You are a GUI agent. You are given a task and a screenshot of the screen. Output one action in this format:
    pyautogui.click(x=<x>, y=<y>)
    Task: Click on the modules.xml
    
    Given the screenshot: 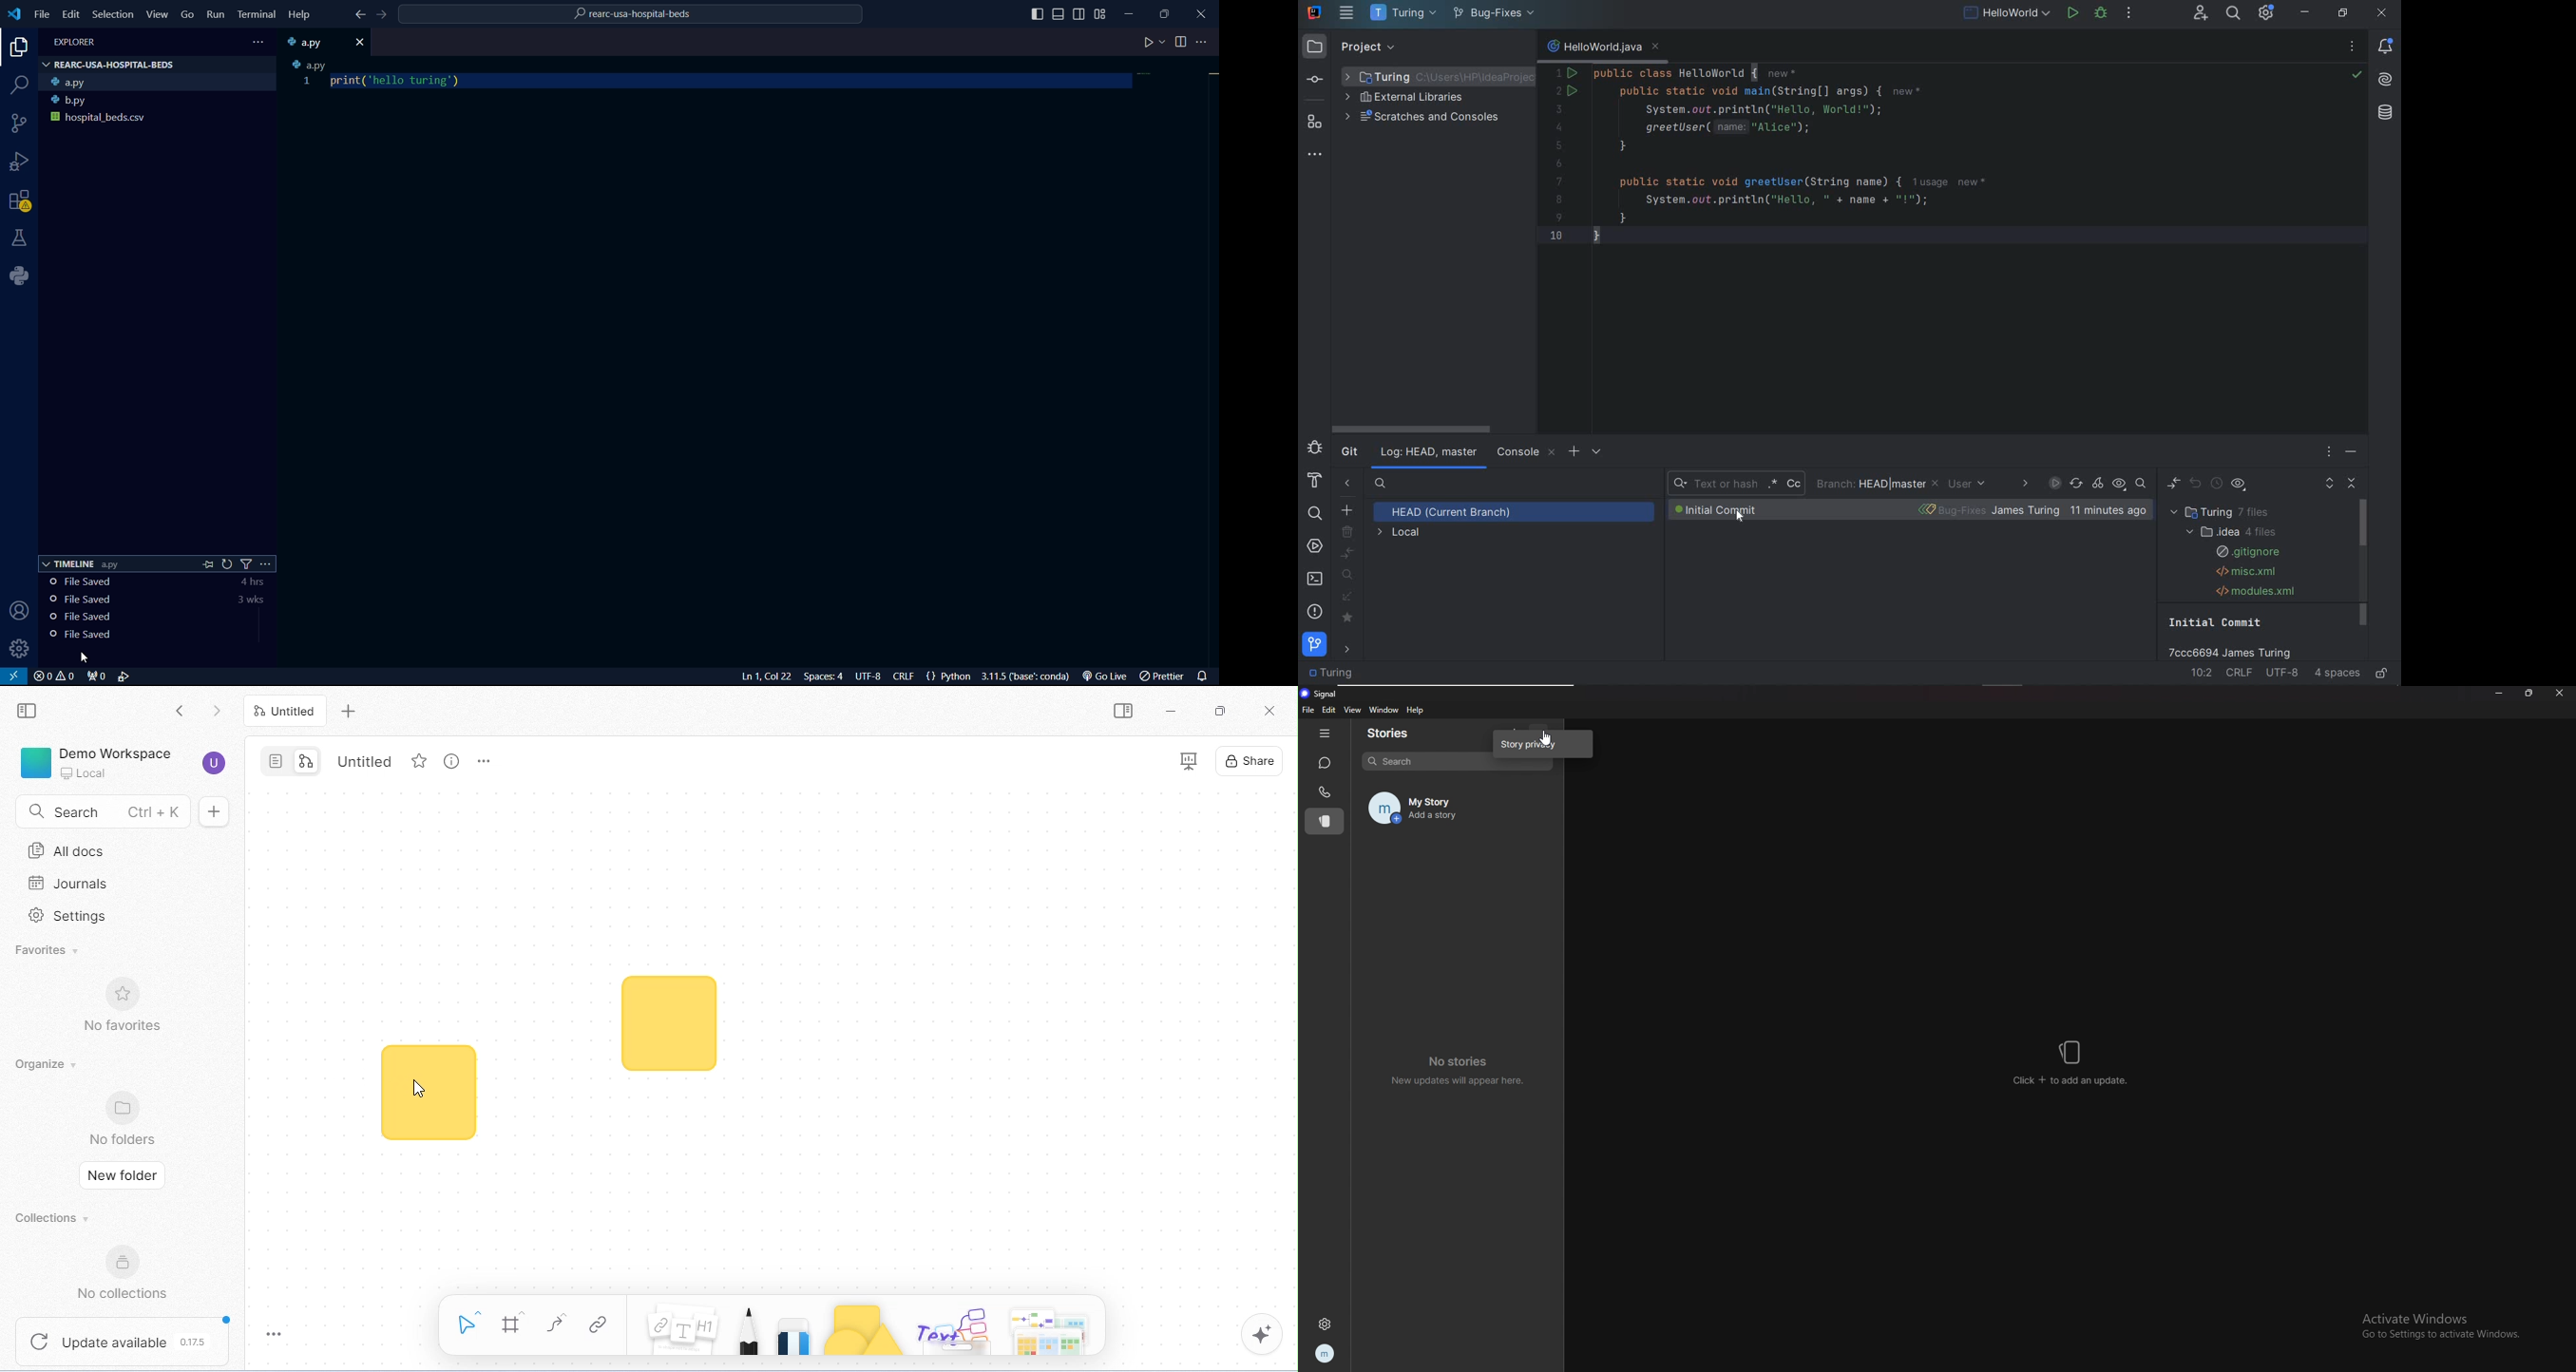 What is the action you would take?
    pyautogui.click(x=2257, y=591)
    